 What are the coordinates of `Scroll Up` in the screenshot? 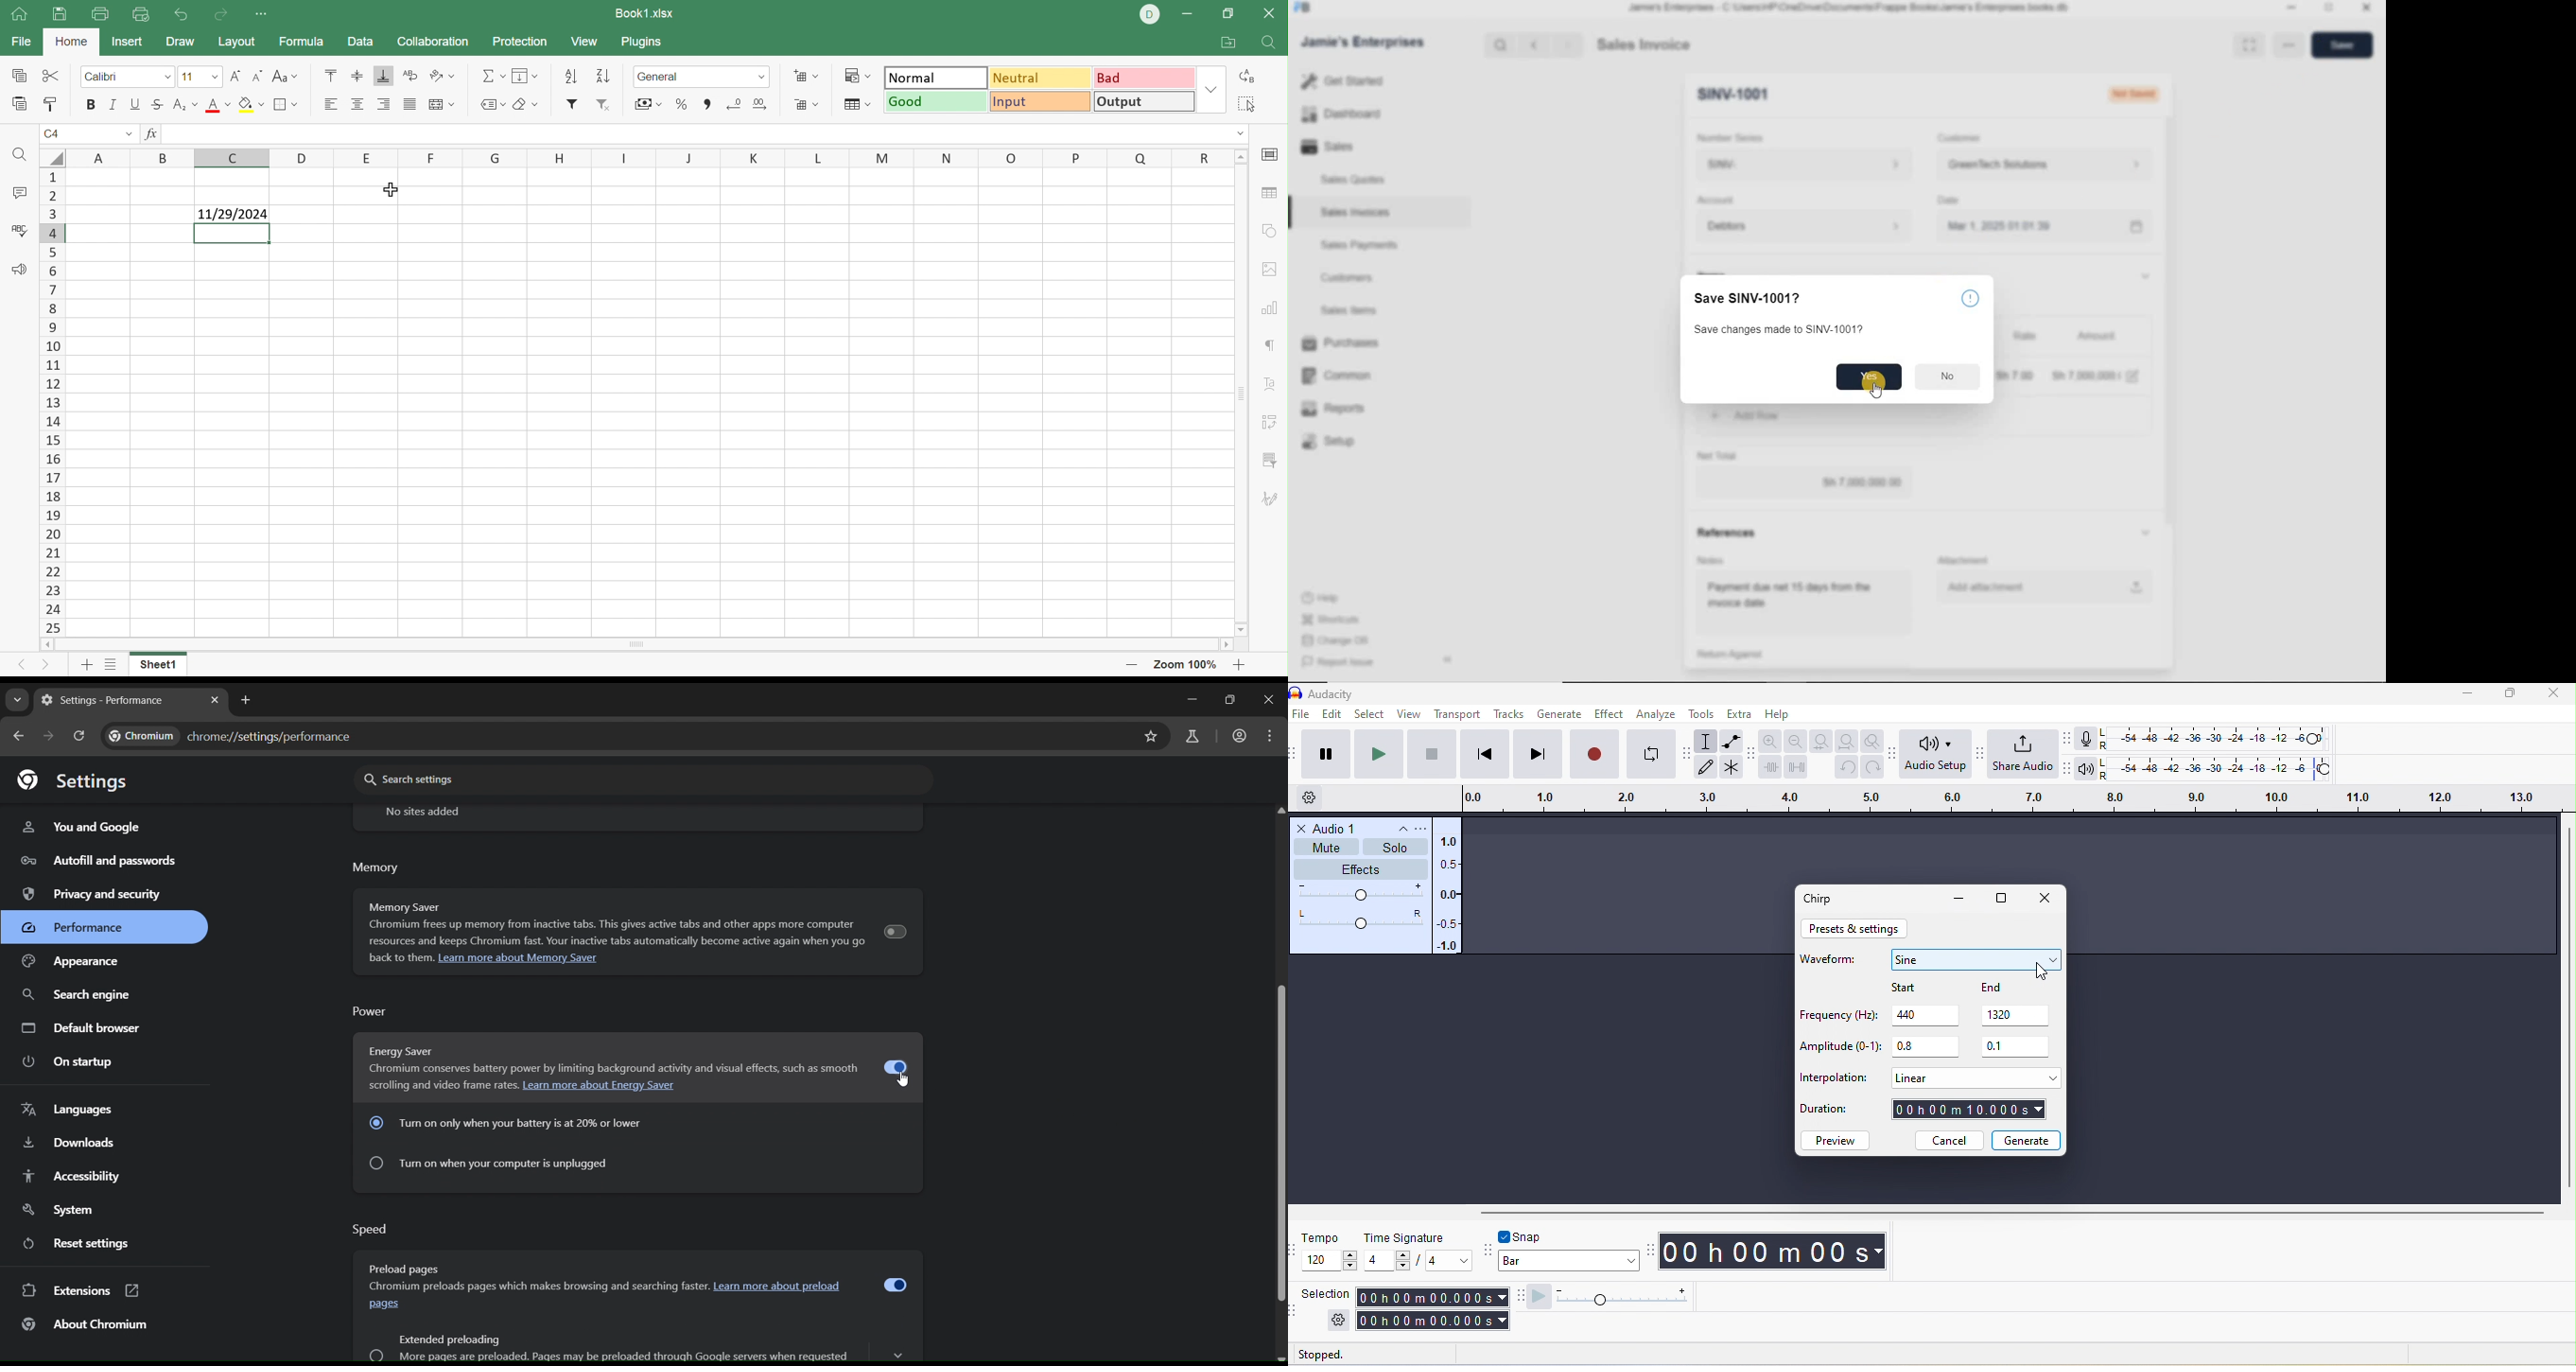 It's located at (1242, 157).